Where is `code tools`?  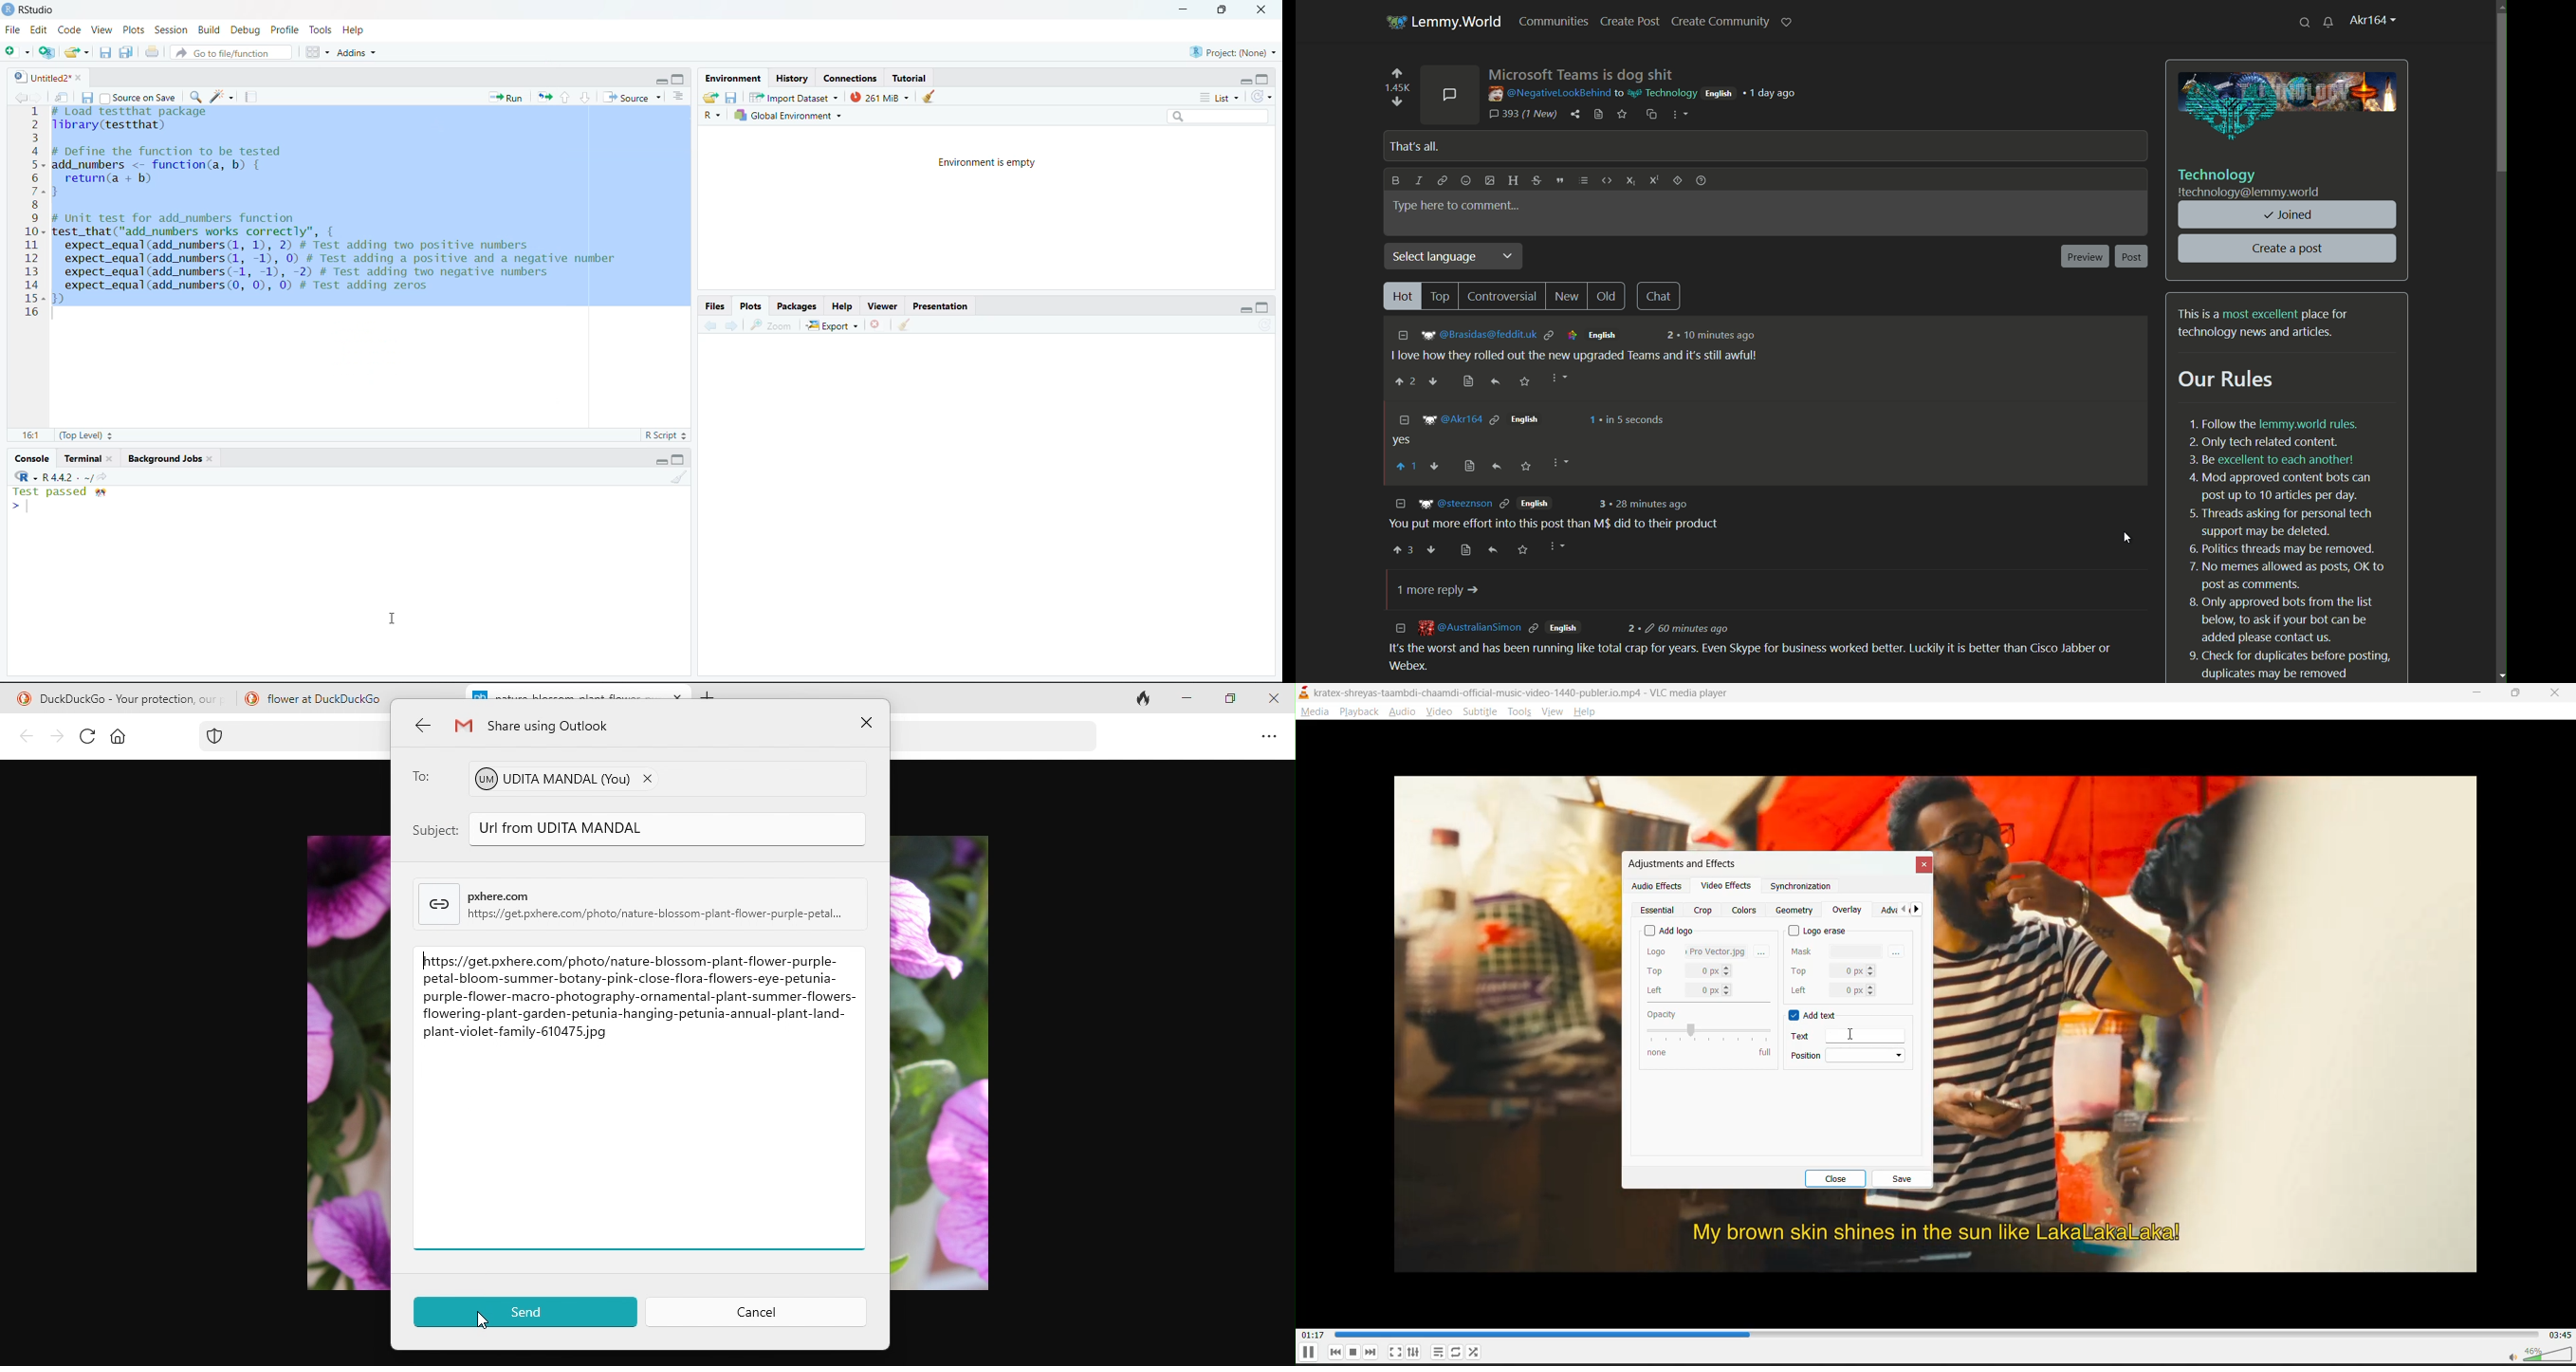
code tools is located at coordinates (222, 96).